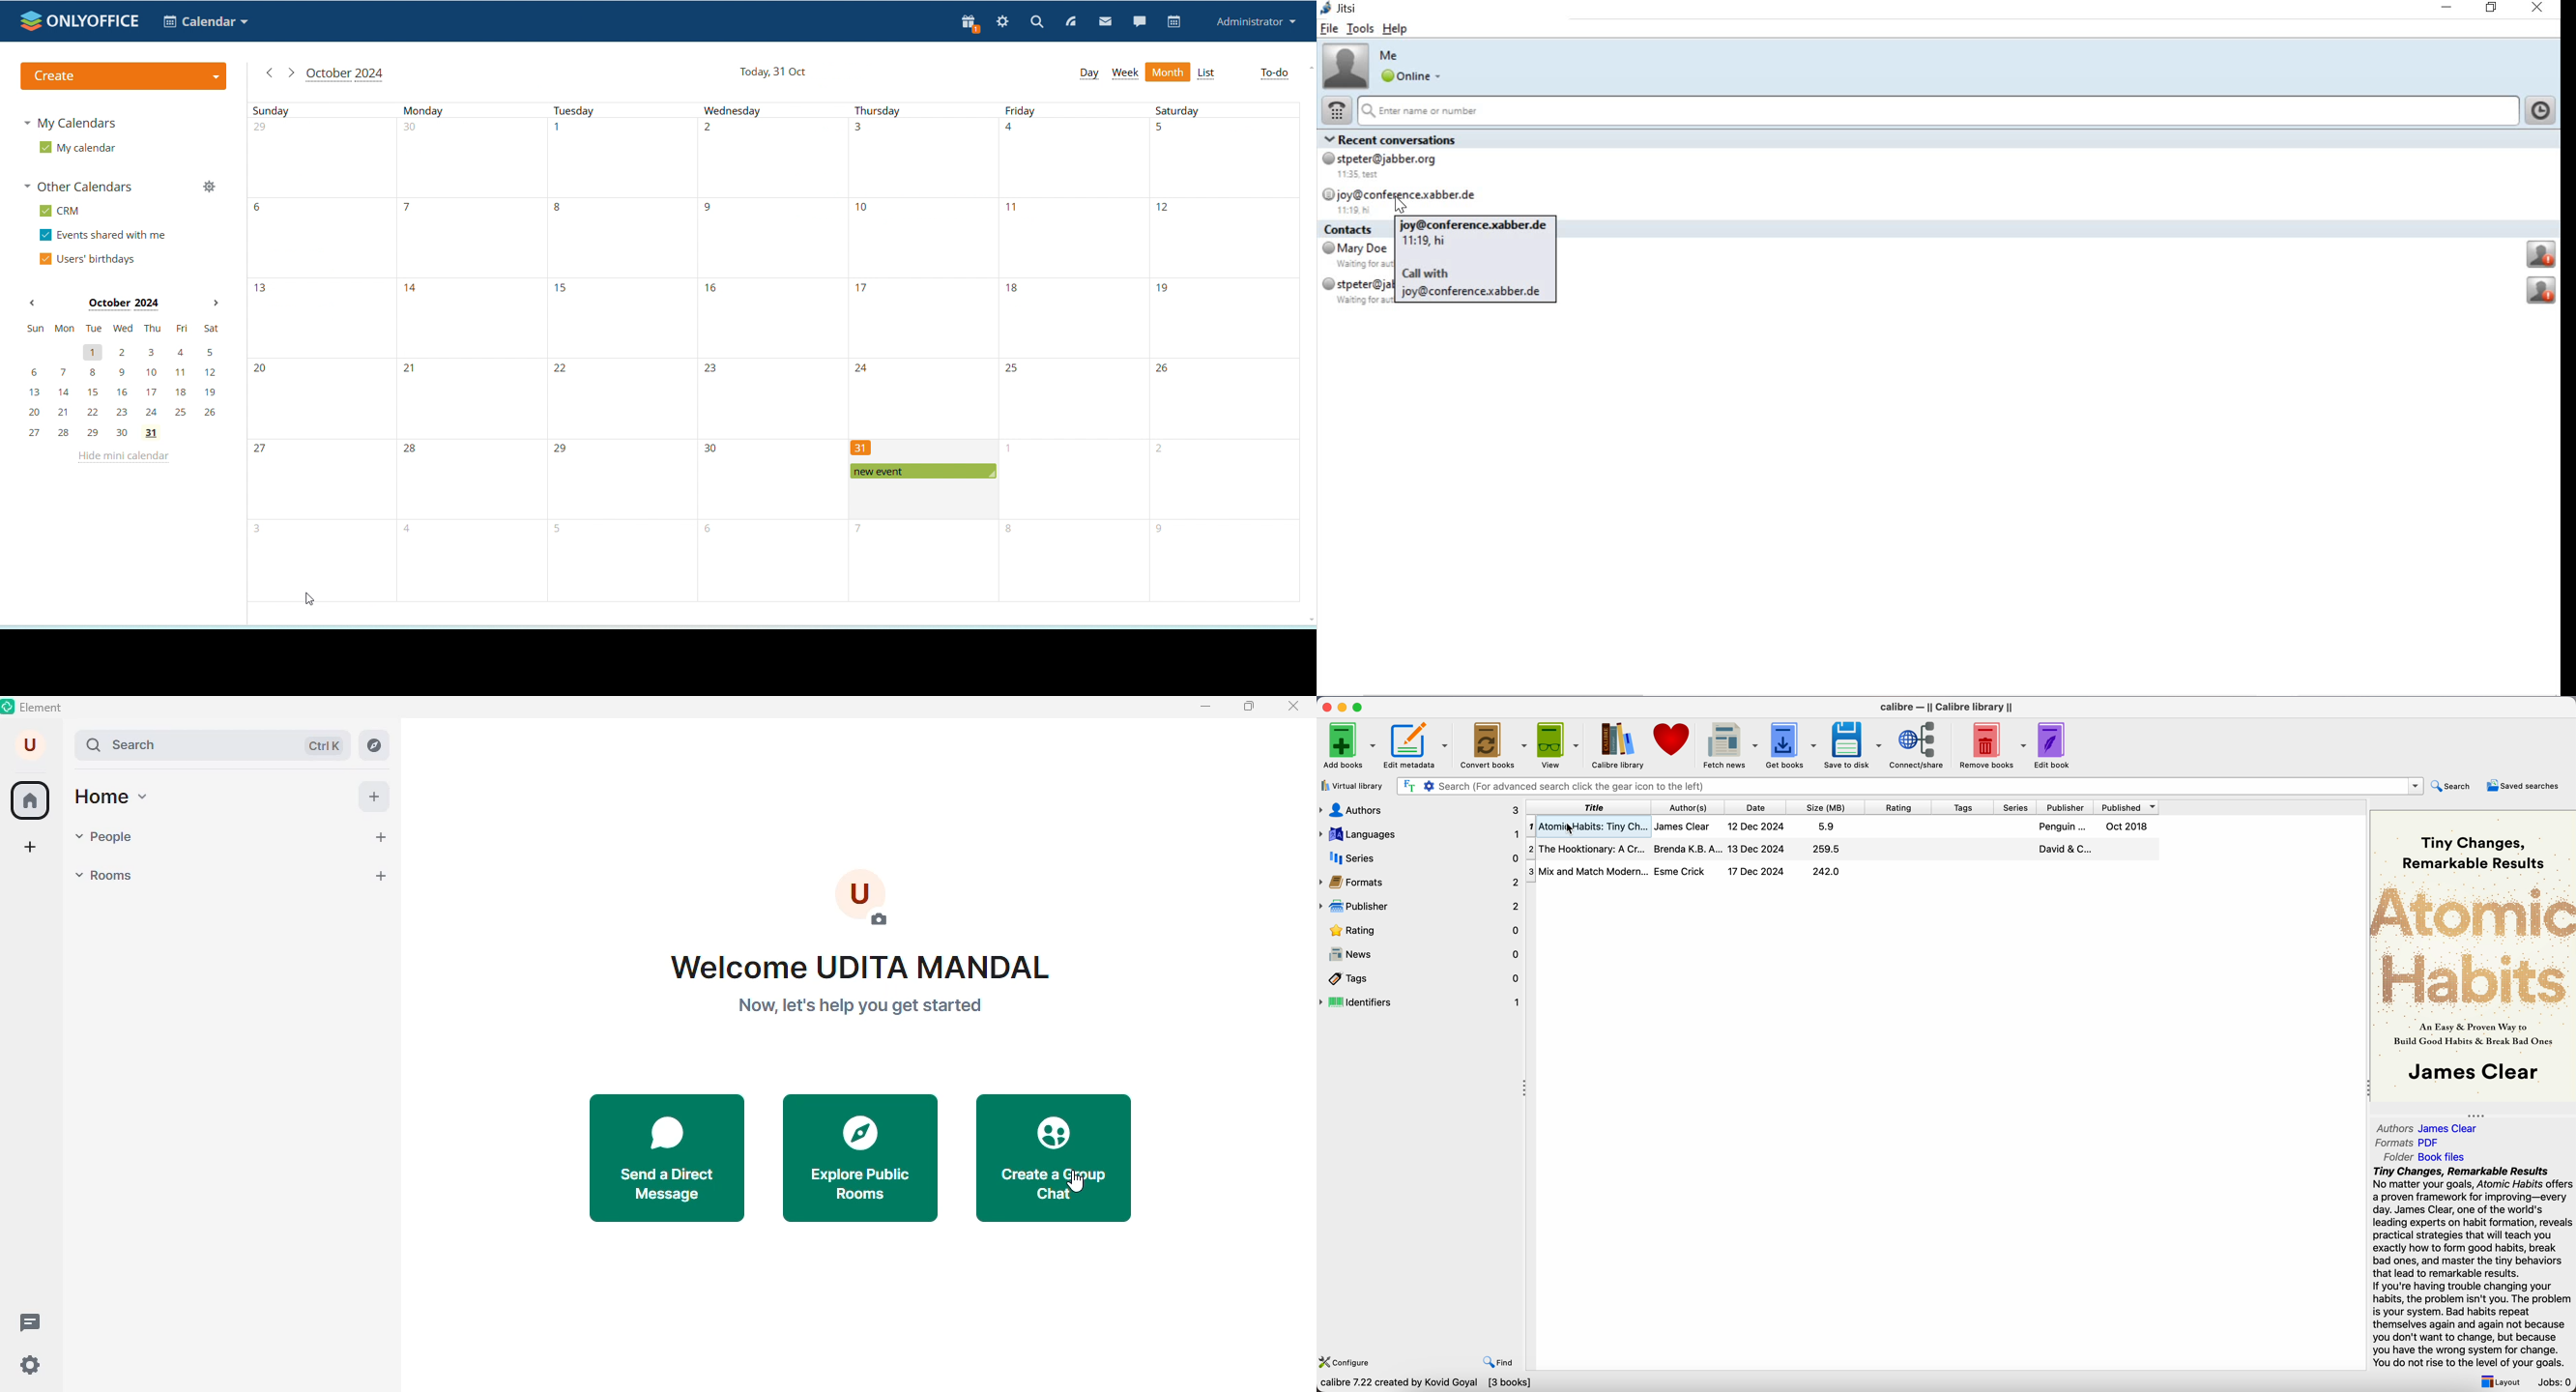 Image resolution: width=2576 pixels, height=1400 pixels. What do you see at coordinates (290, 73) in the screenshot?
I see `go to next month` at bounding box center [290, 73].